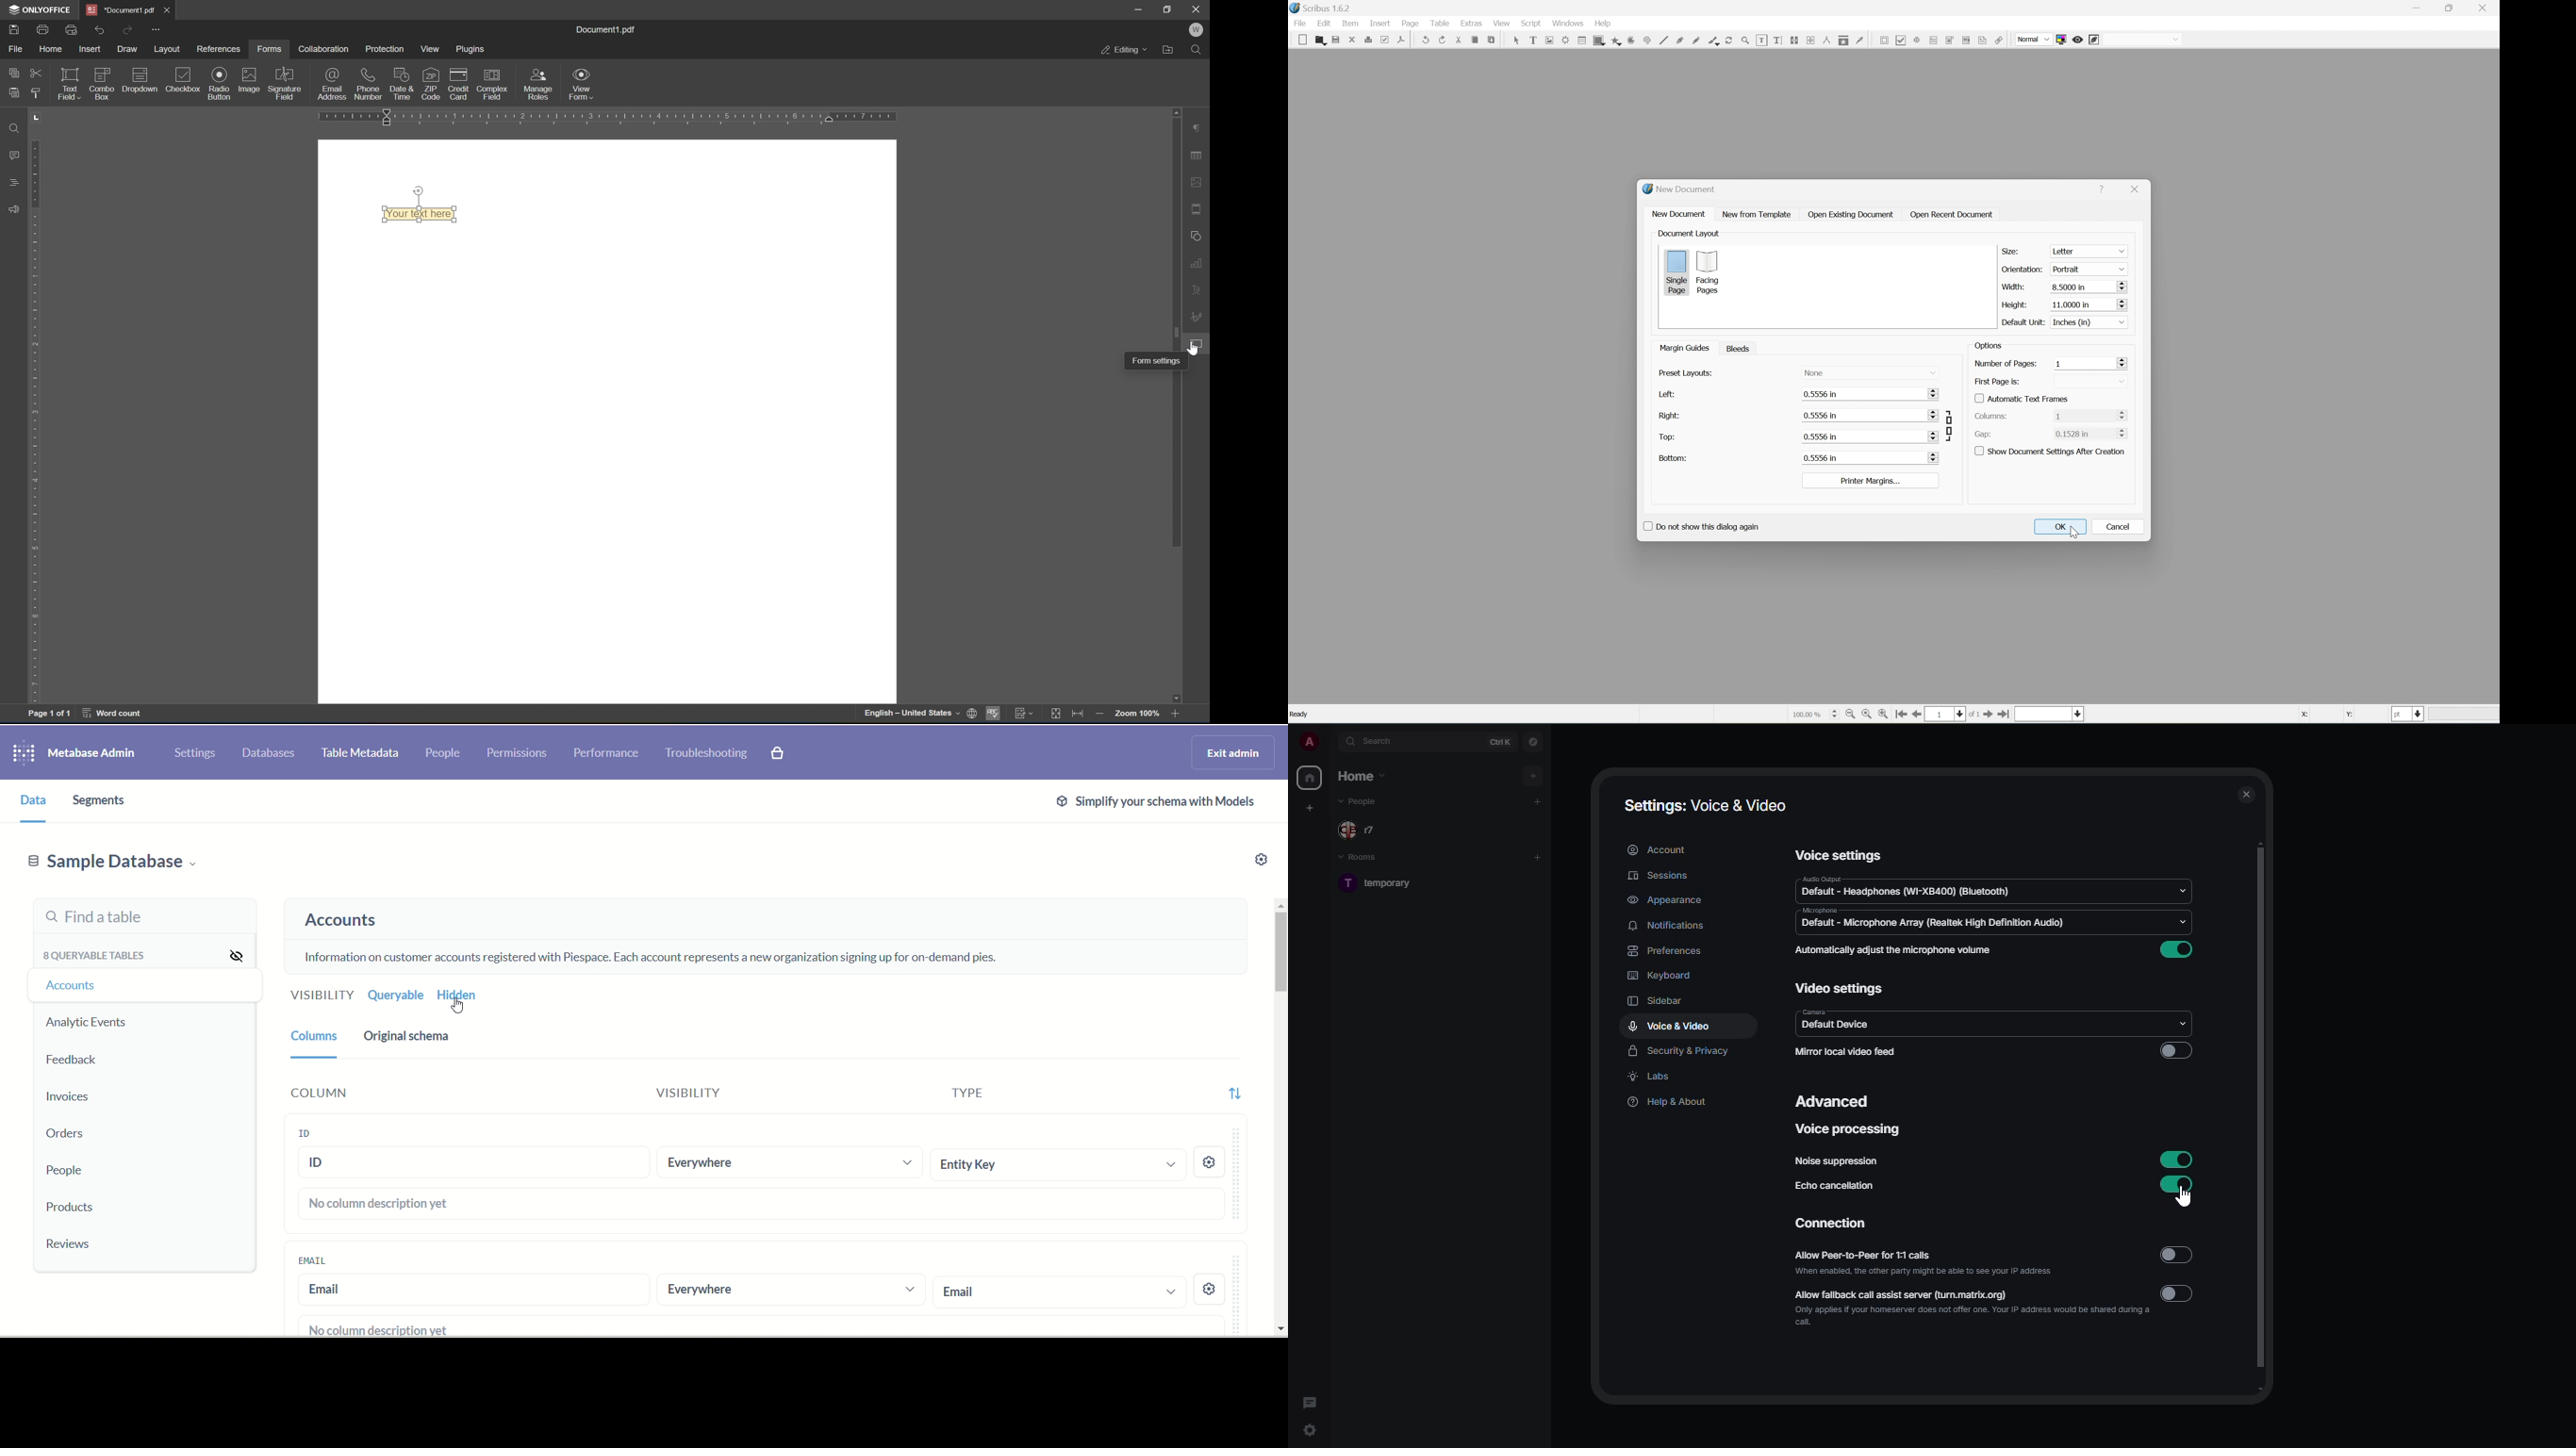 Image resolution: width=2576 pixels, height=1456 pixels. I want to click on print, so click(41, 29).